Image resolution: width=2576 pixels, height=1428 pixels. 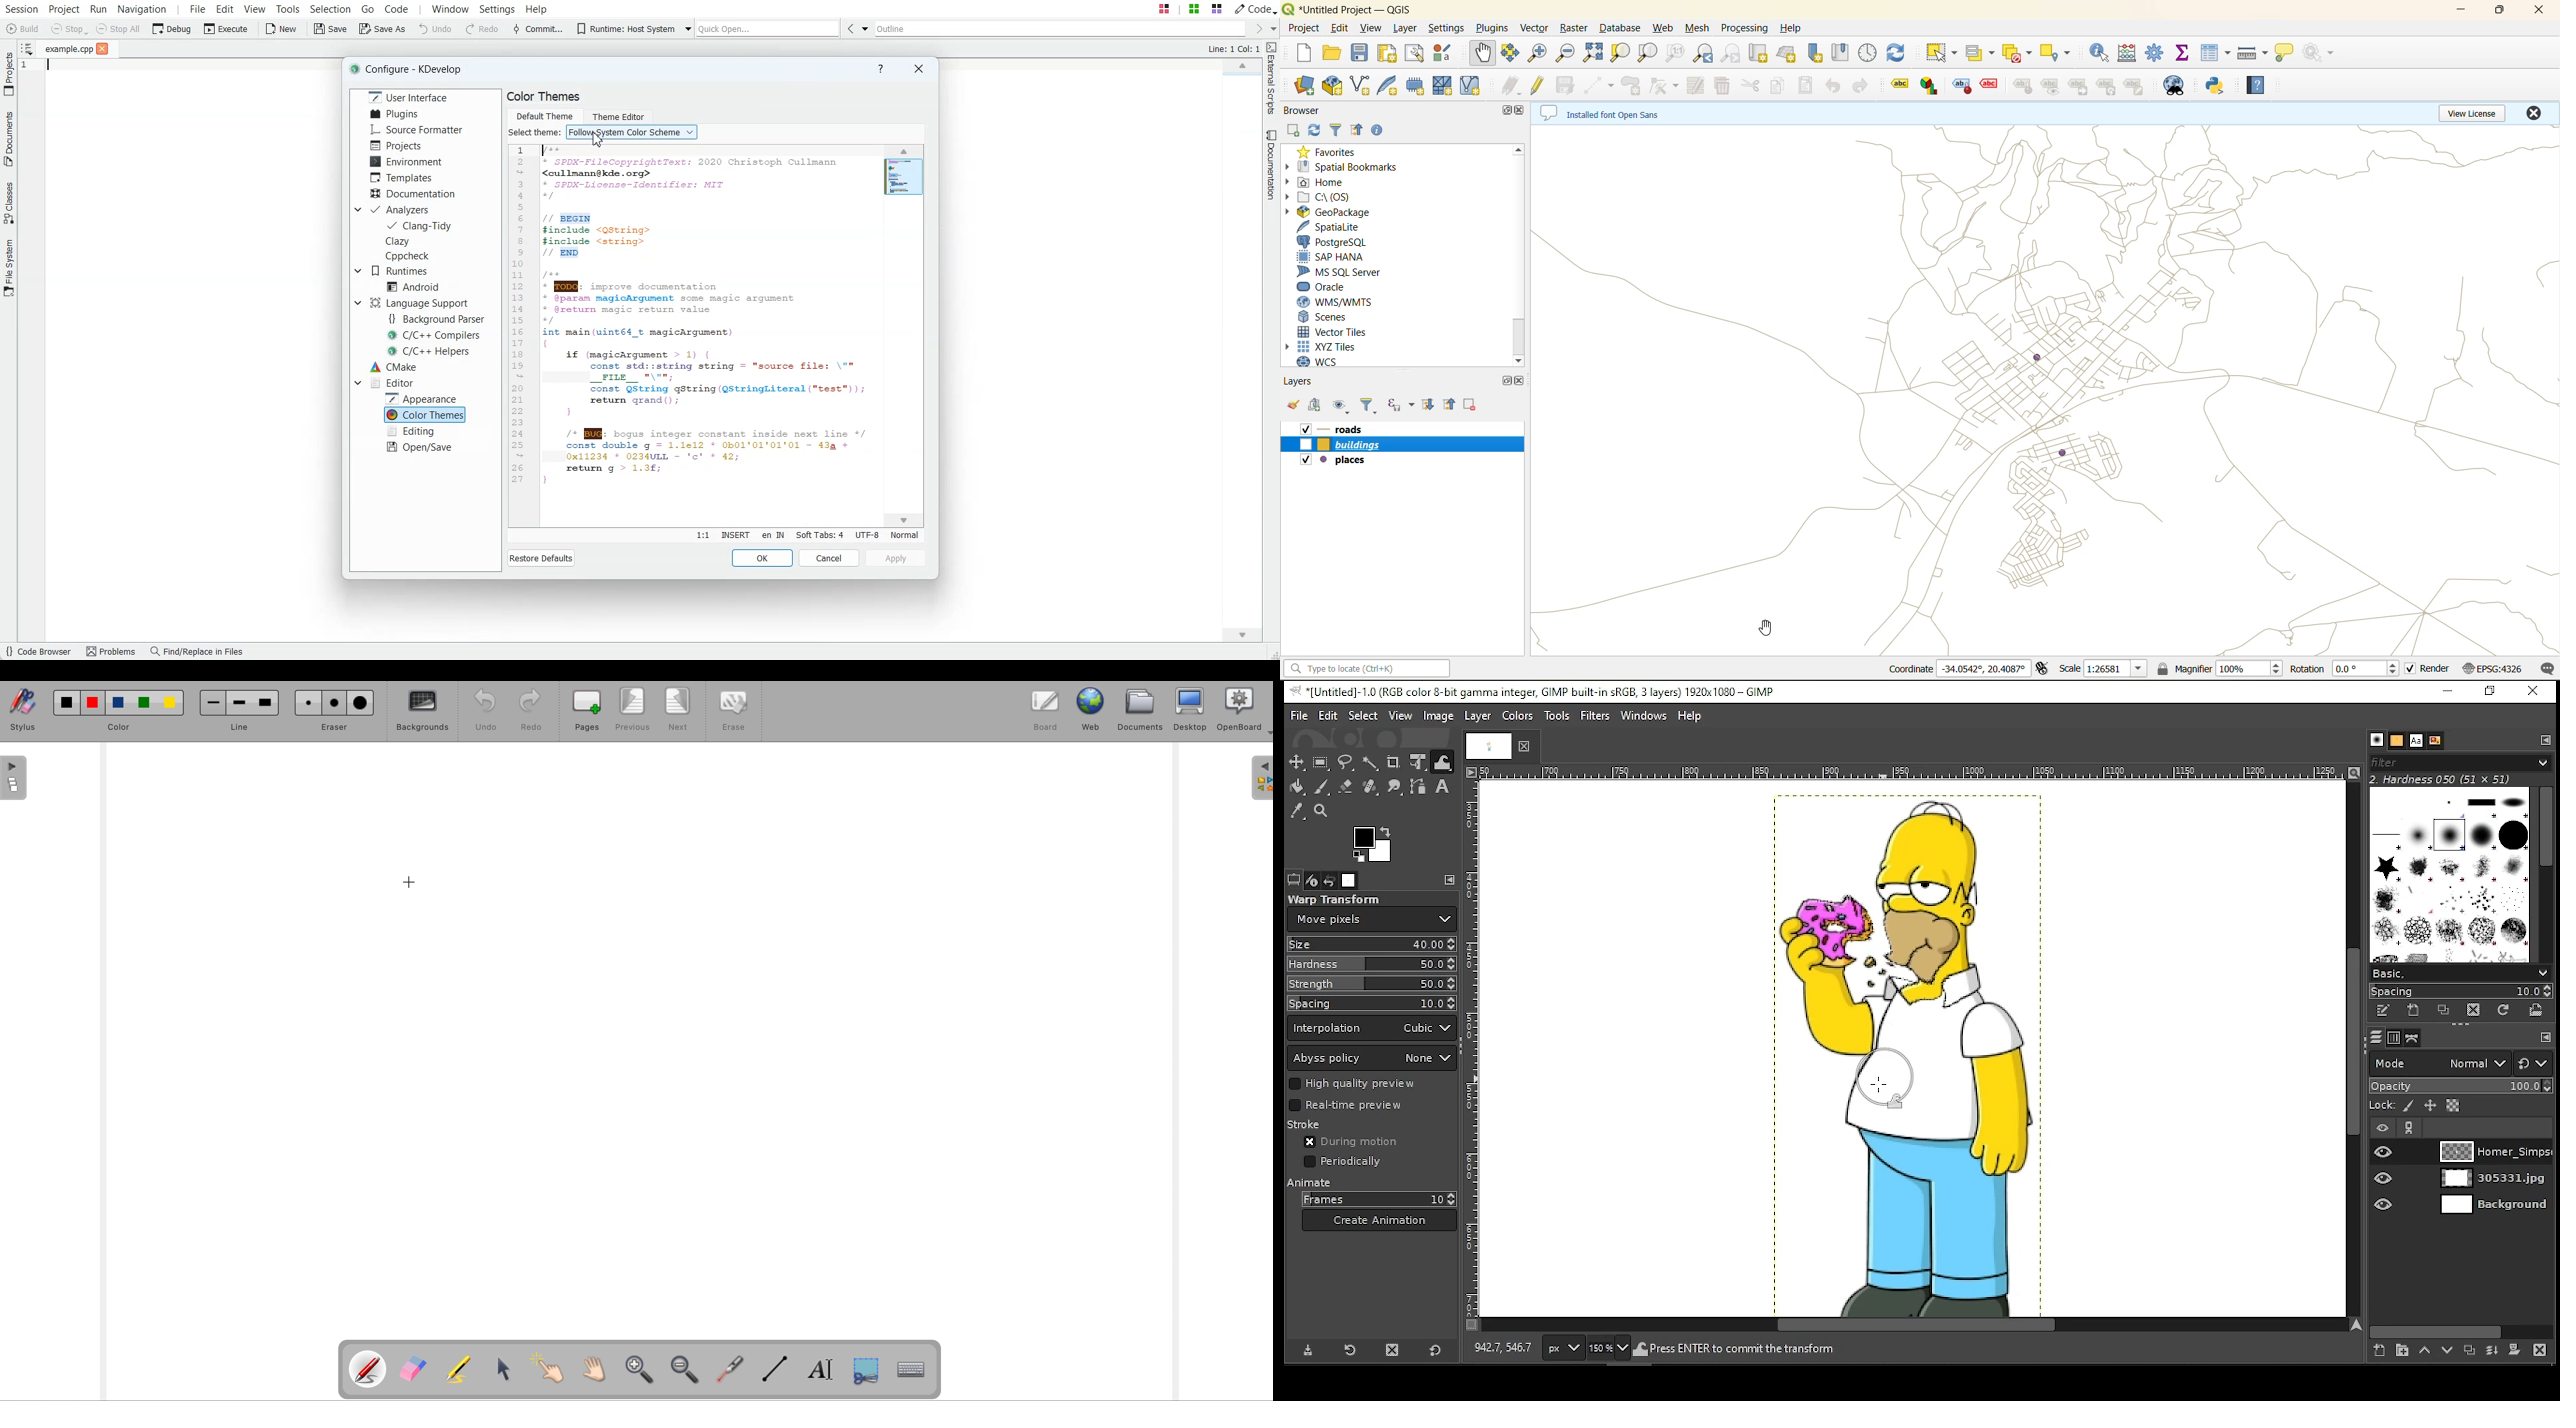 I want to click on minimize, so click(x=2448, y=692).